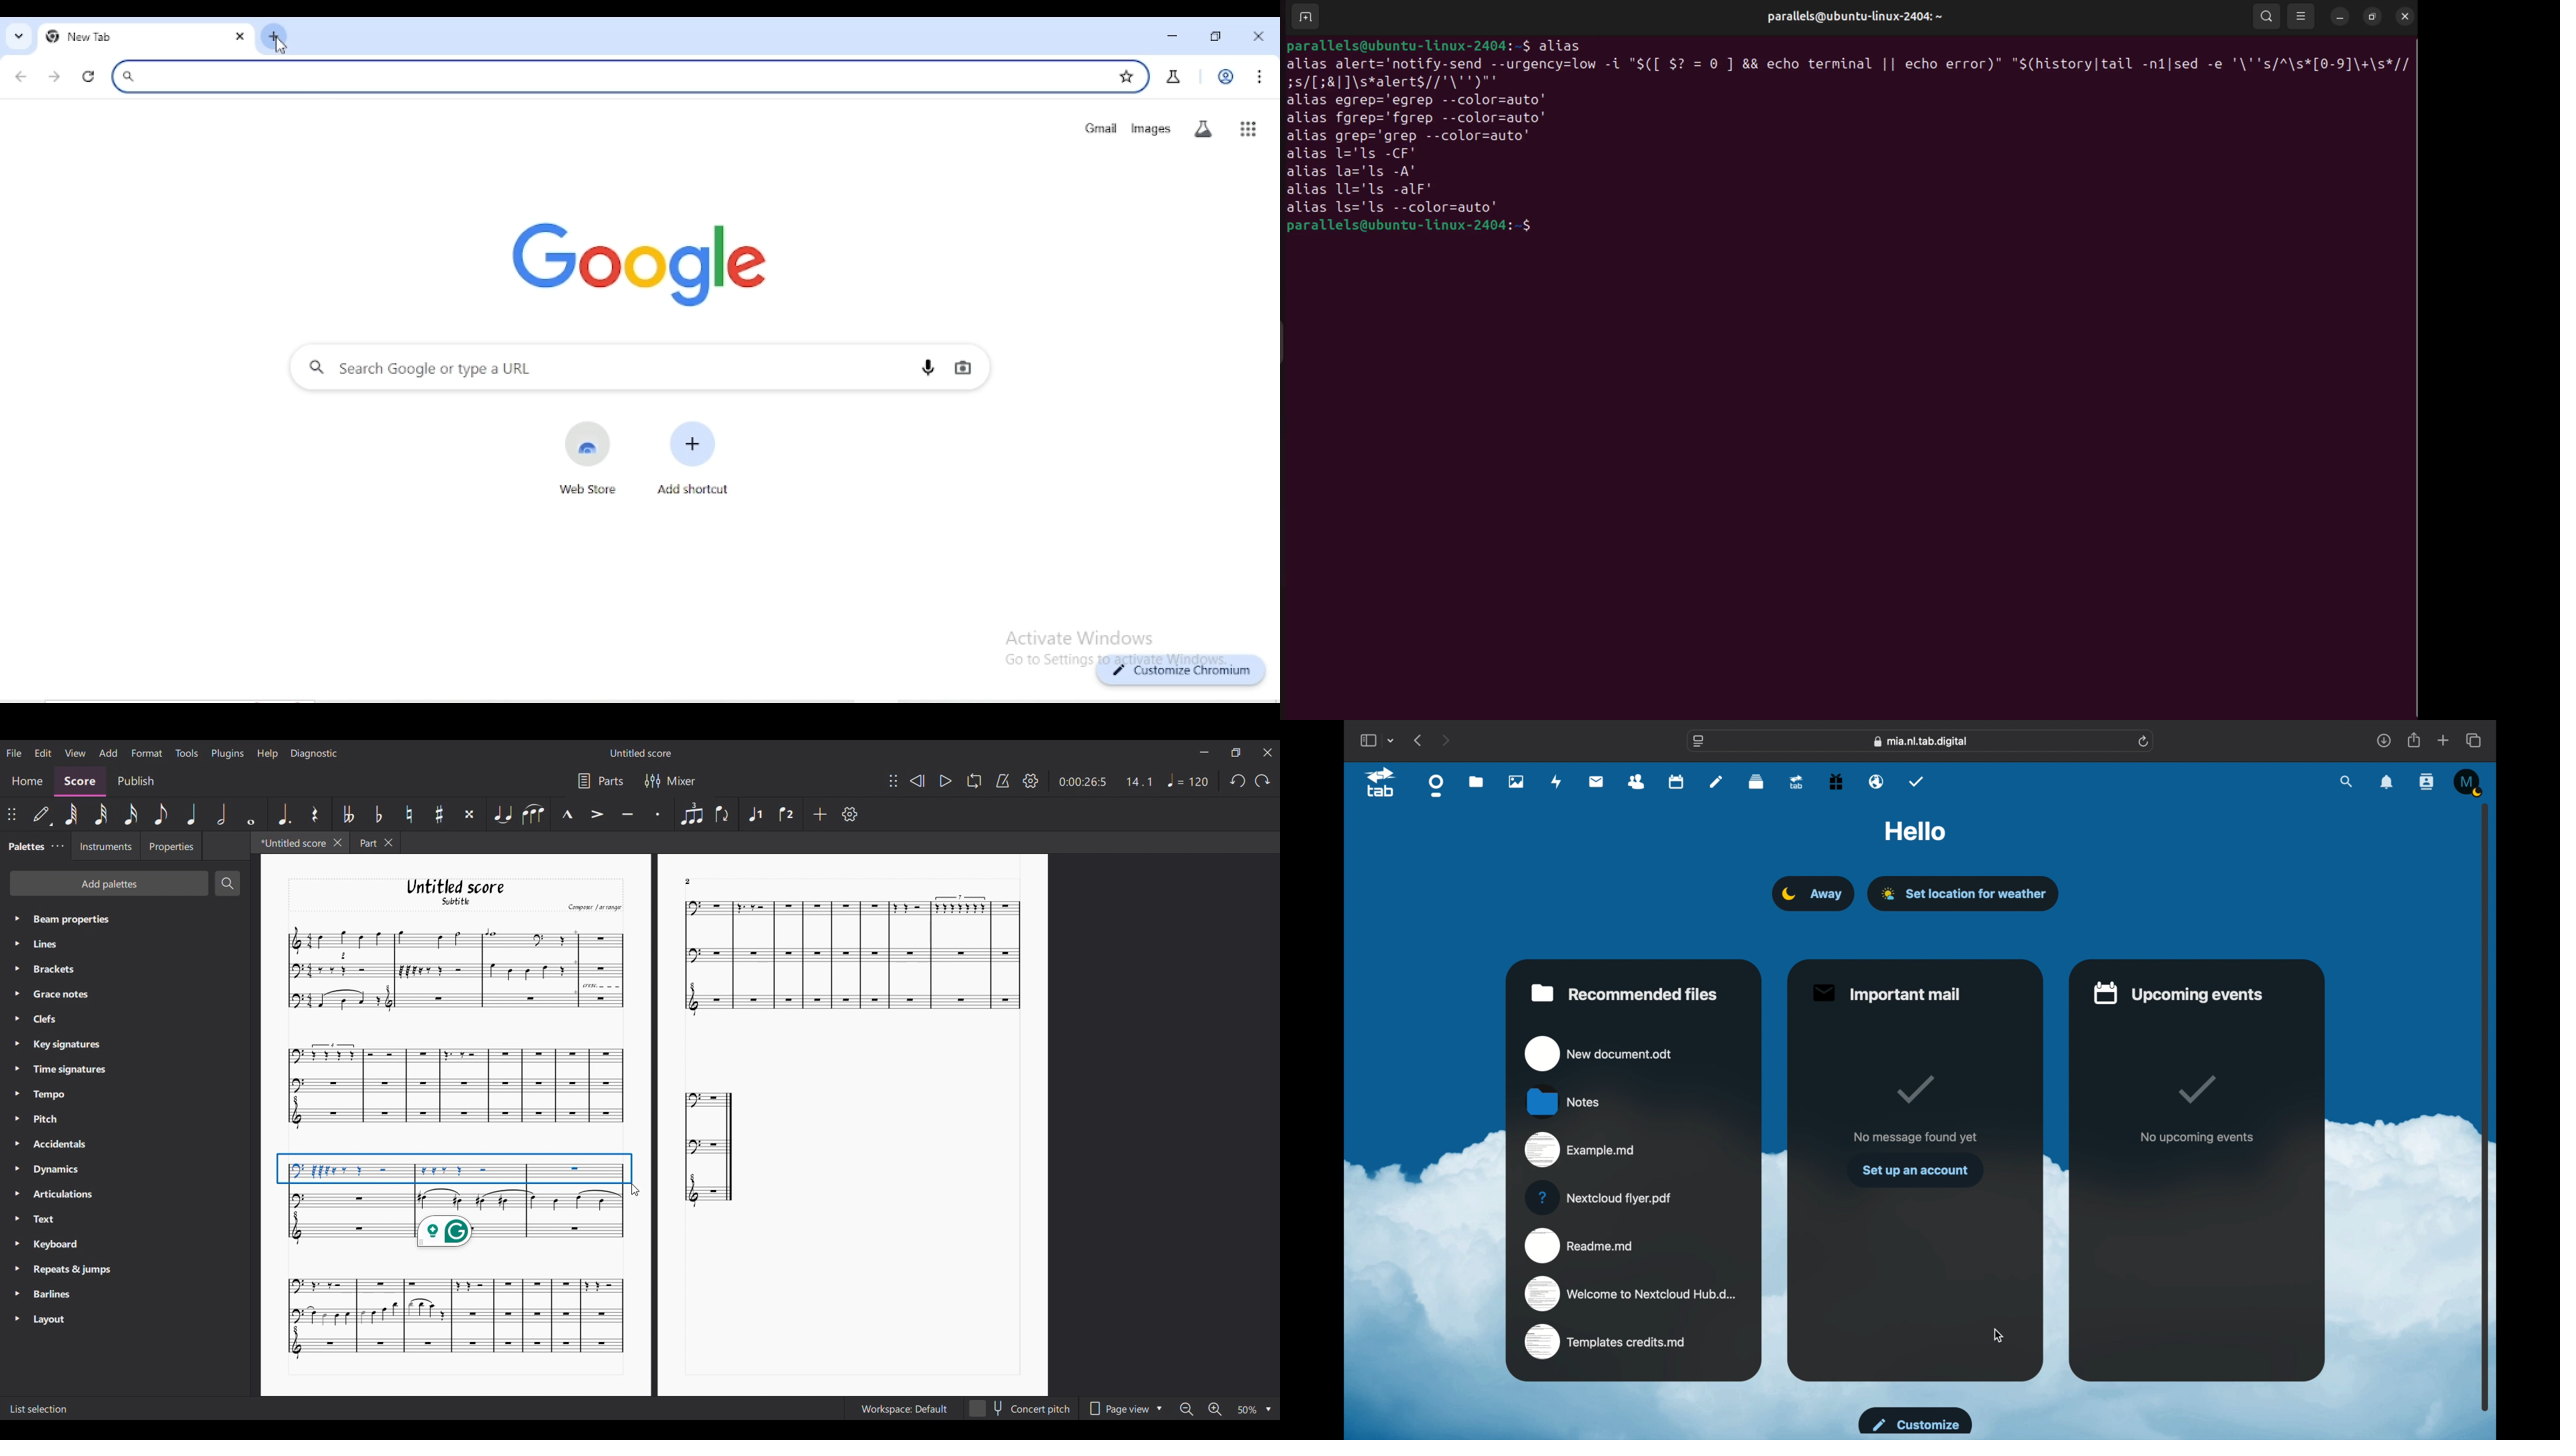  What do you see at coordinates (24, 845) in the screenshot?
I see `Palettes ` at bounding box center [24, 845].